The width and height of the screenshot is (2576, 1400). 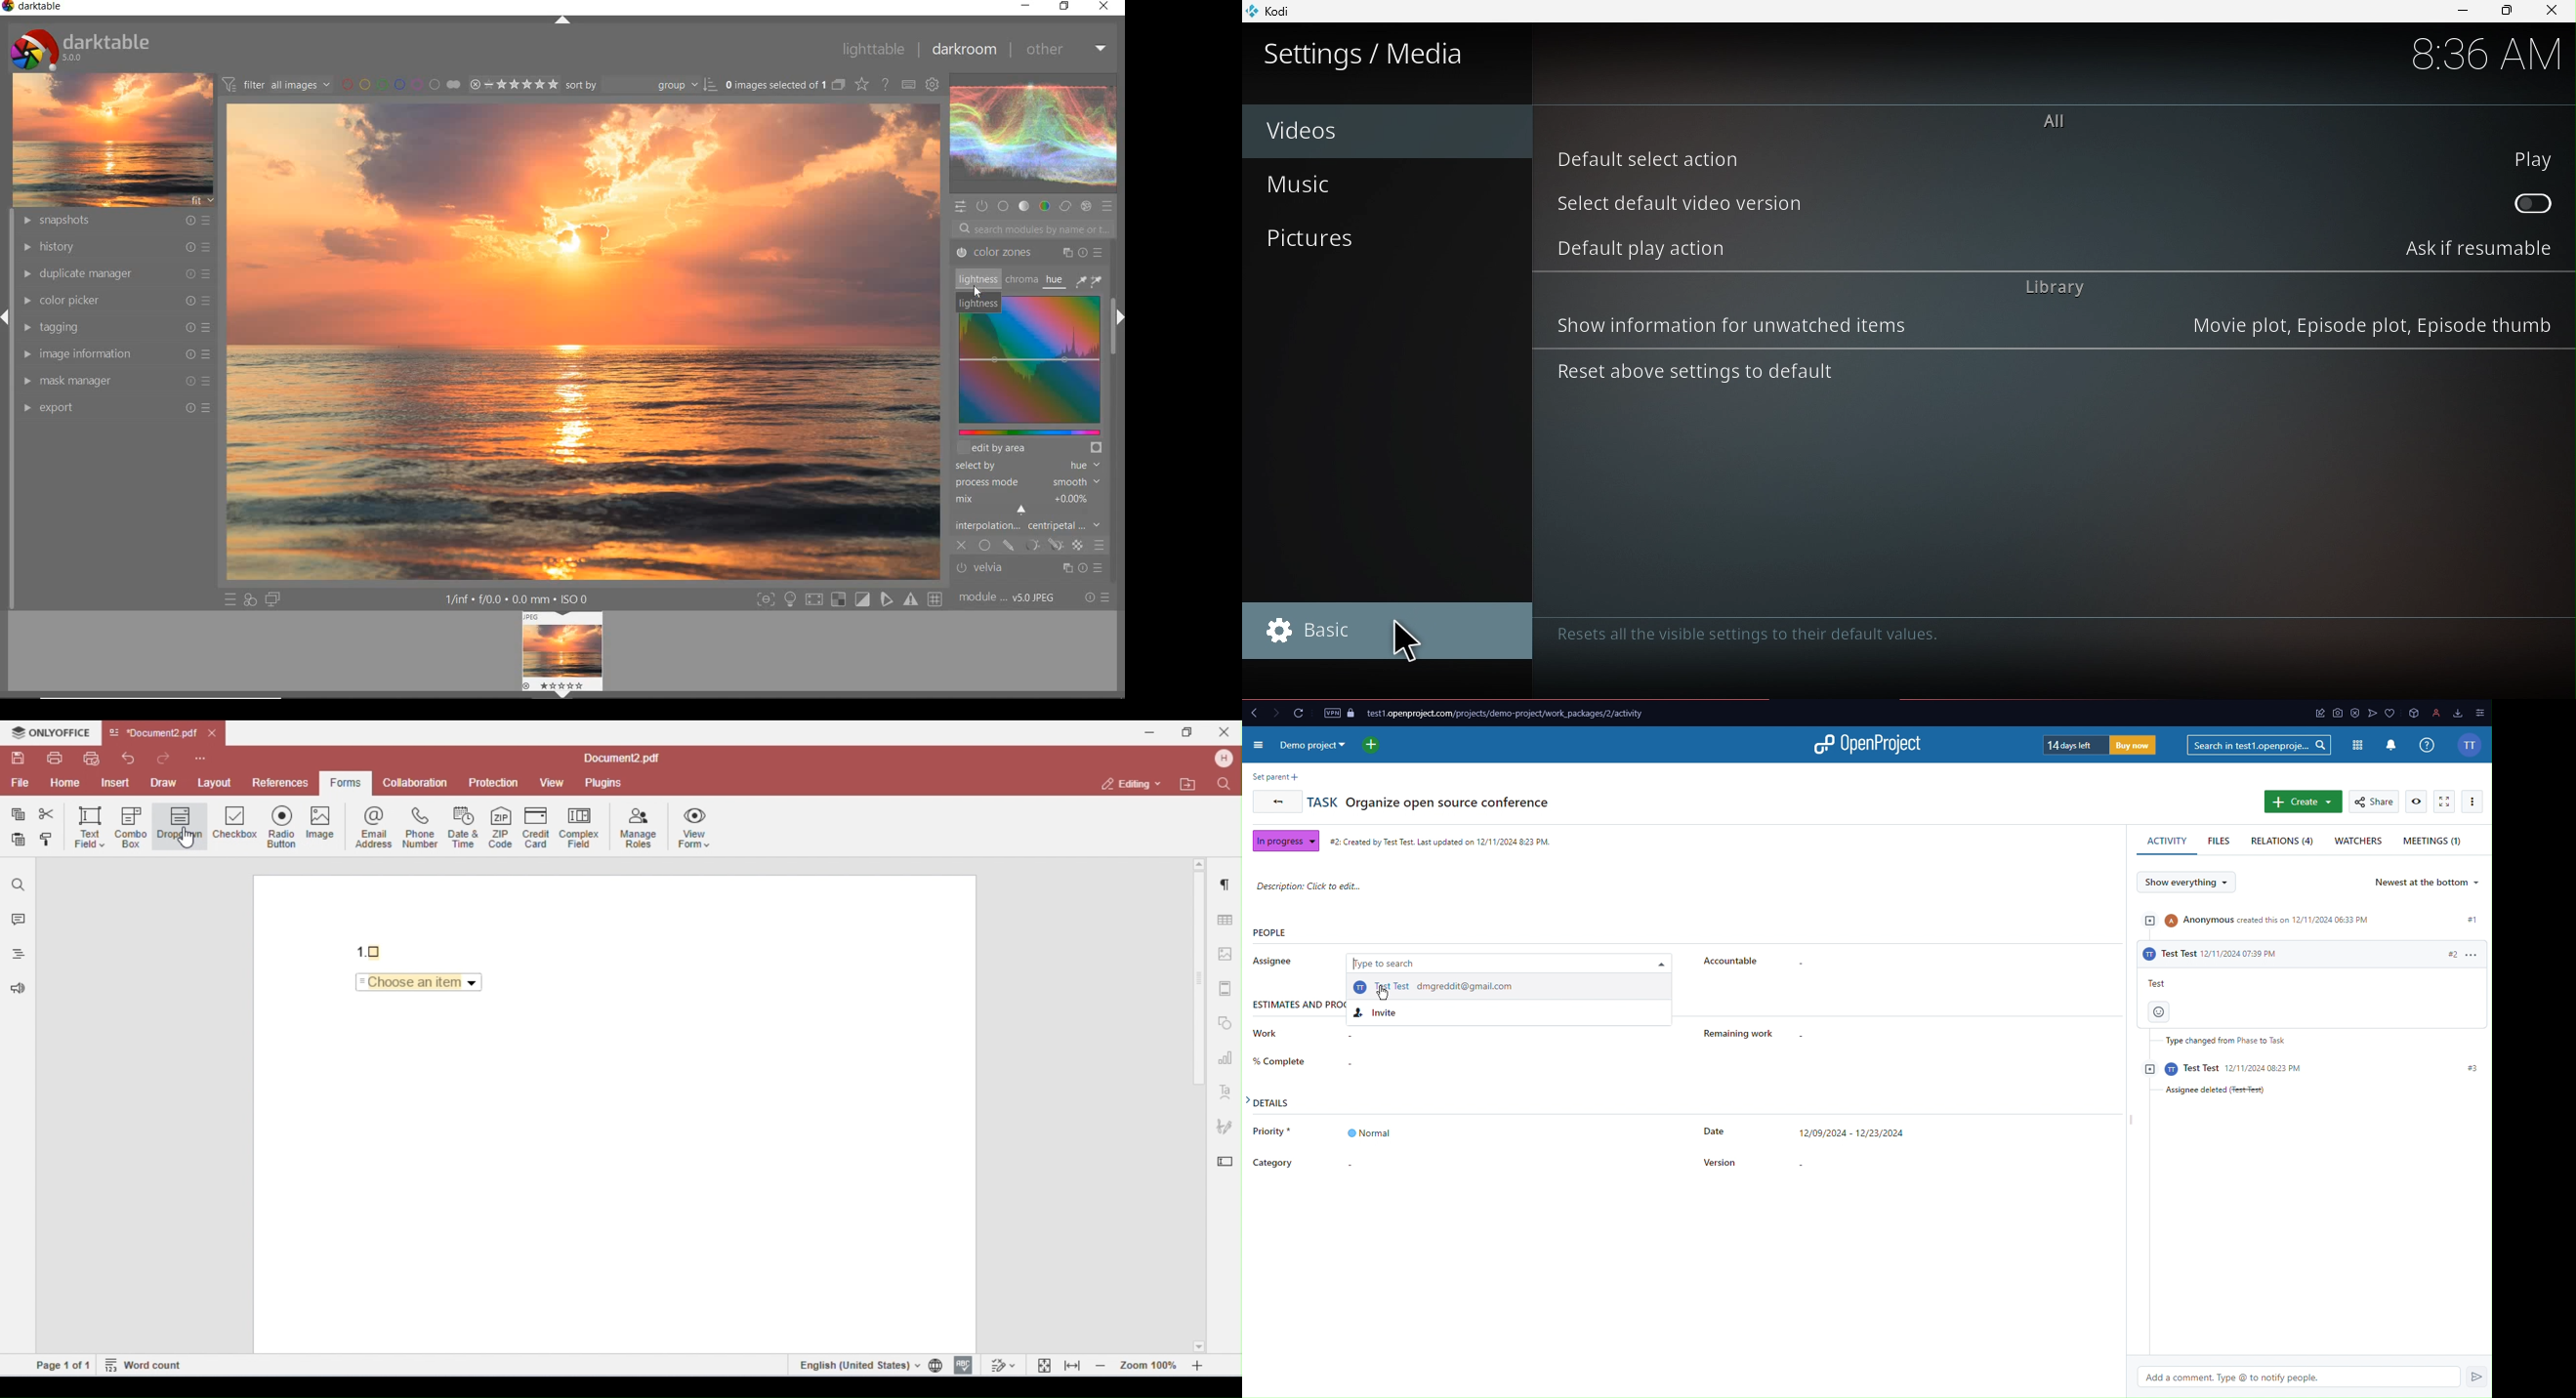 What do you see at coordinates (2350, 712) in the screenshot?
I see `antivirus` at bounding box center [2350, 712].